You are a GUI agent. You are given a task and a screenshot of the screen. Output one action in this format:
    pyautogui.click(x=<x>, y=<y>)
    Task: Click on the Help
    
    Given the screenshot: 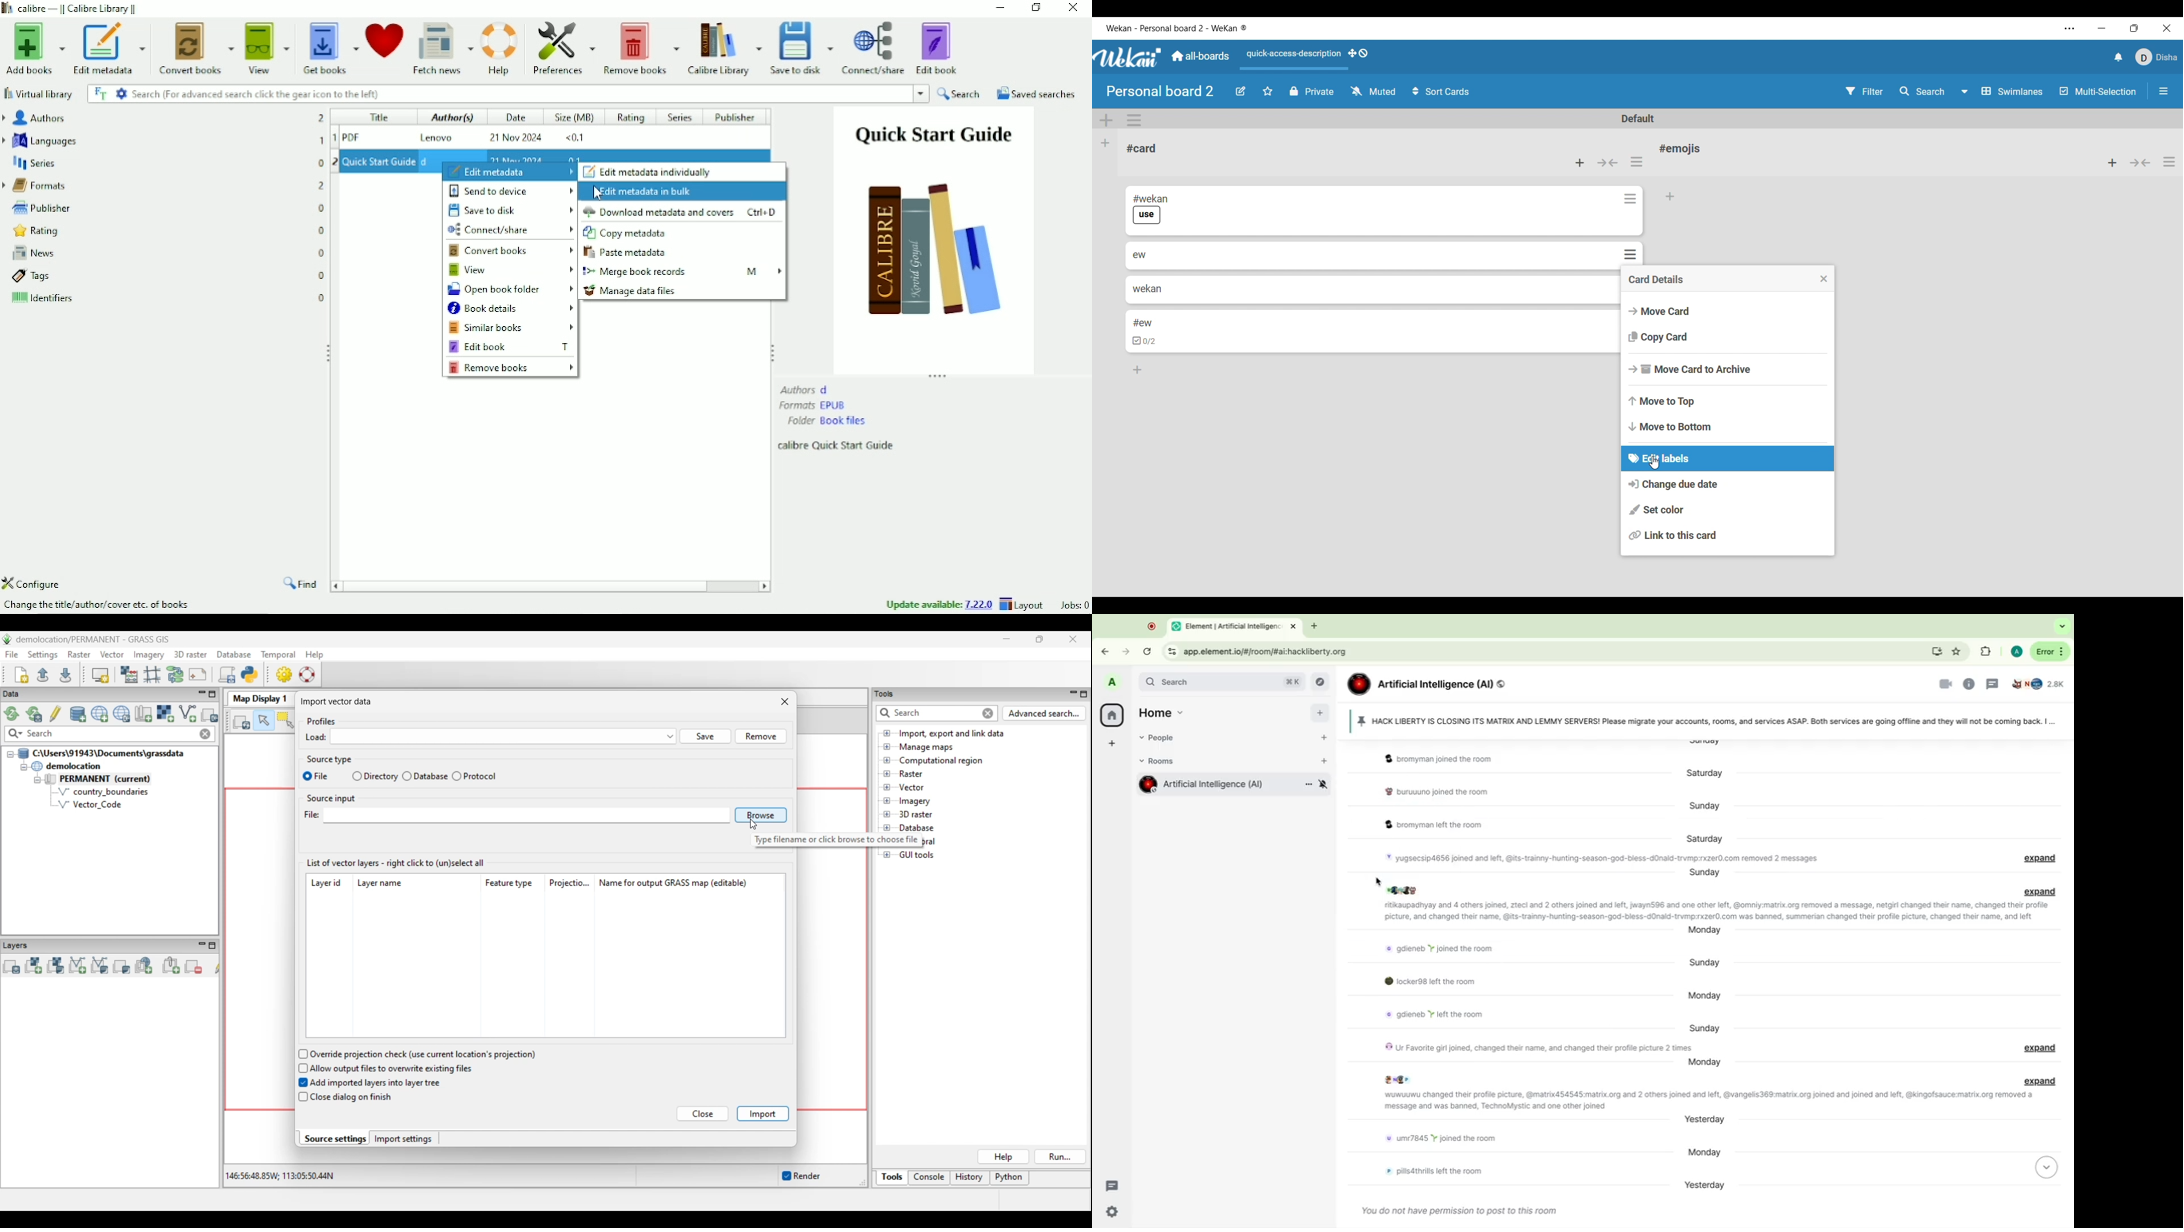 What is the action you would take?
    pyautogui.click(x=500, y=46)
    